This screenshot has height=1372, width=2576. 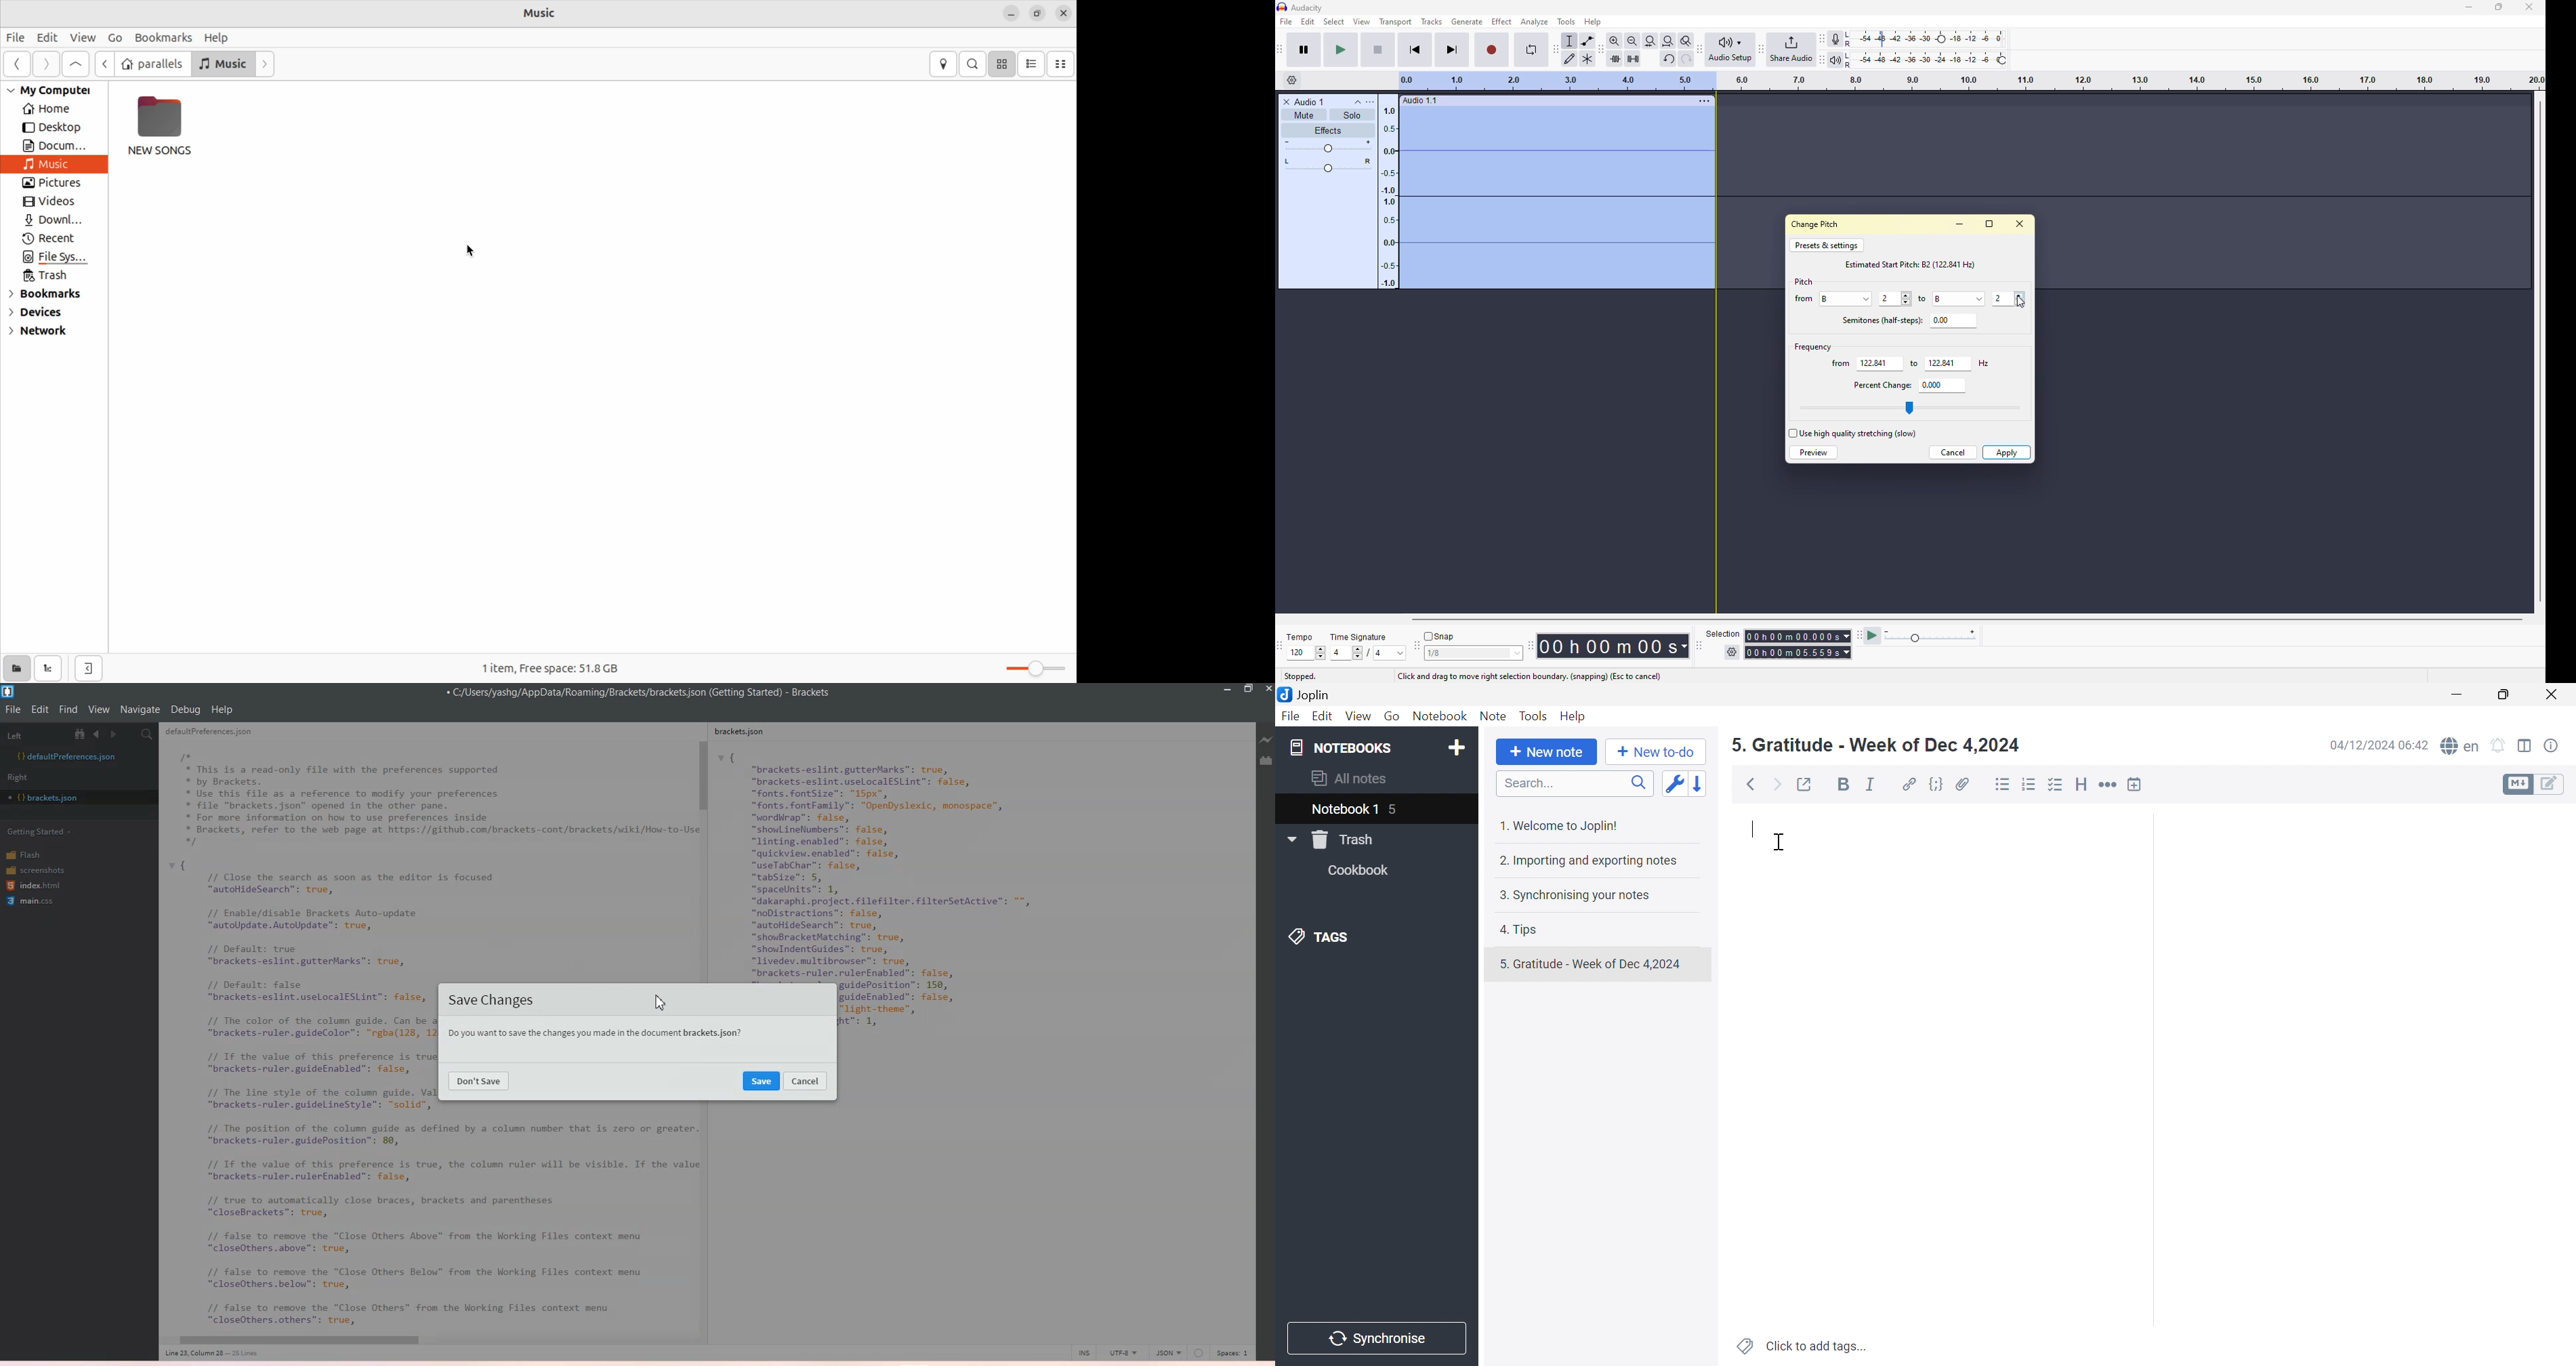 I want to click on File, so click(x=15, y=39).